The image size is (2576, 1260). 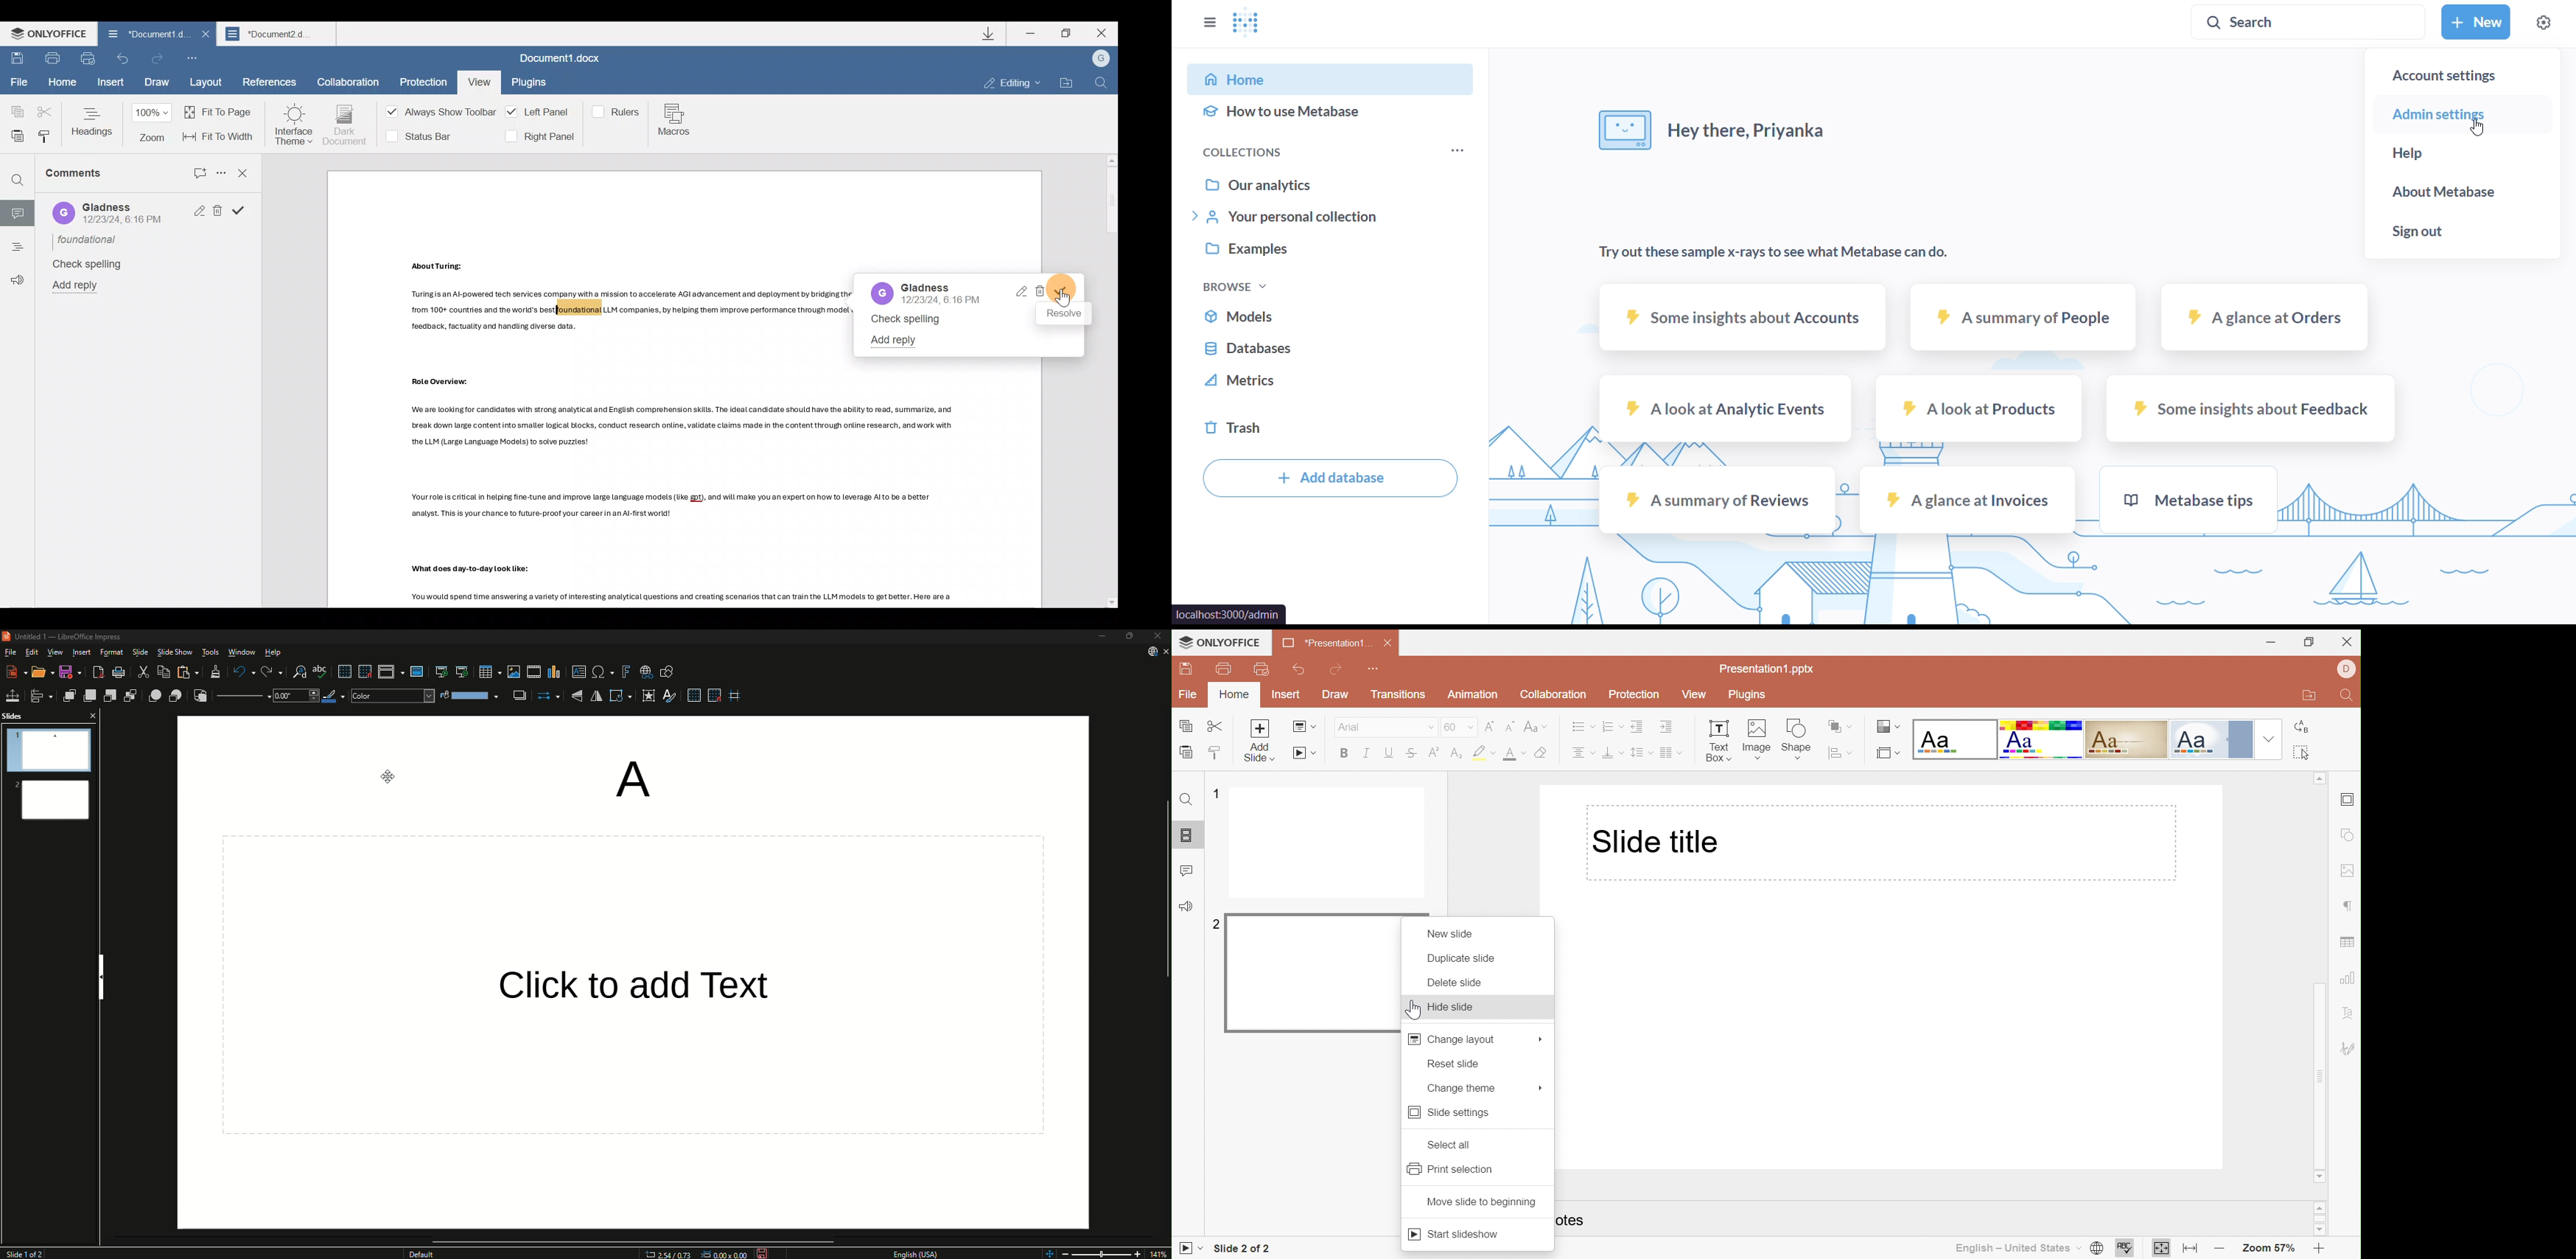 I want to click on , so click(x=688, y=597).